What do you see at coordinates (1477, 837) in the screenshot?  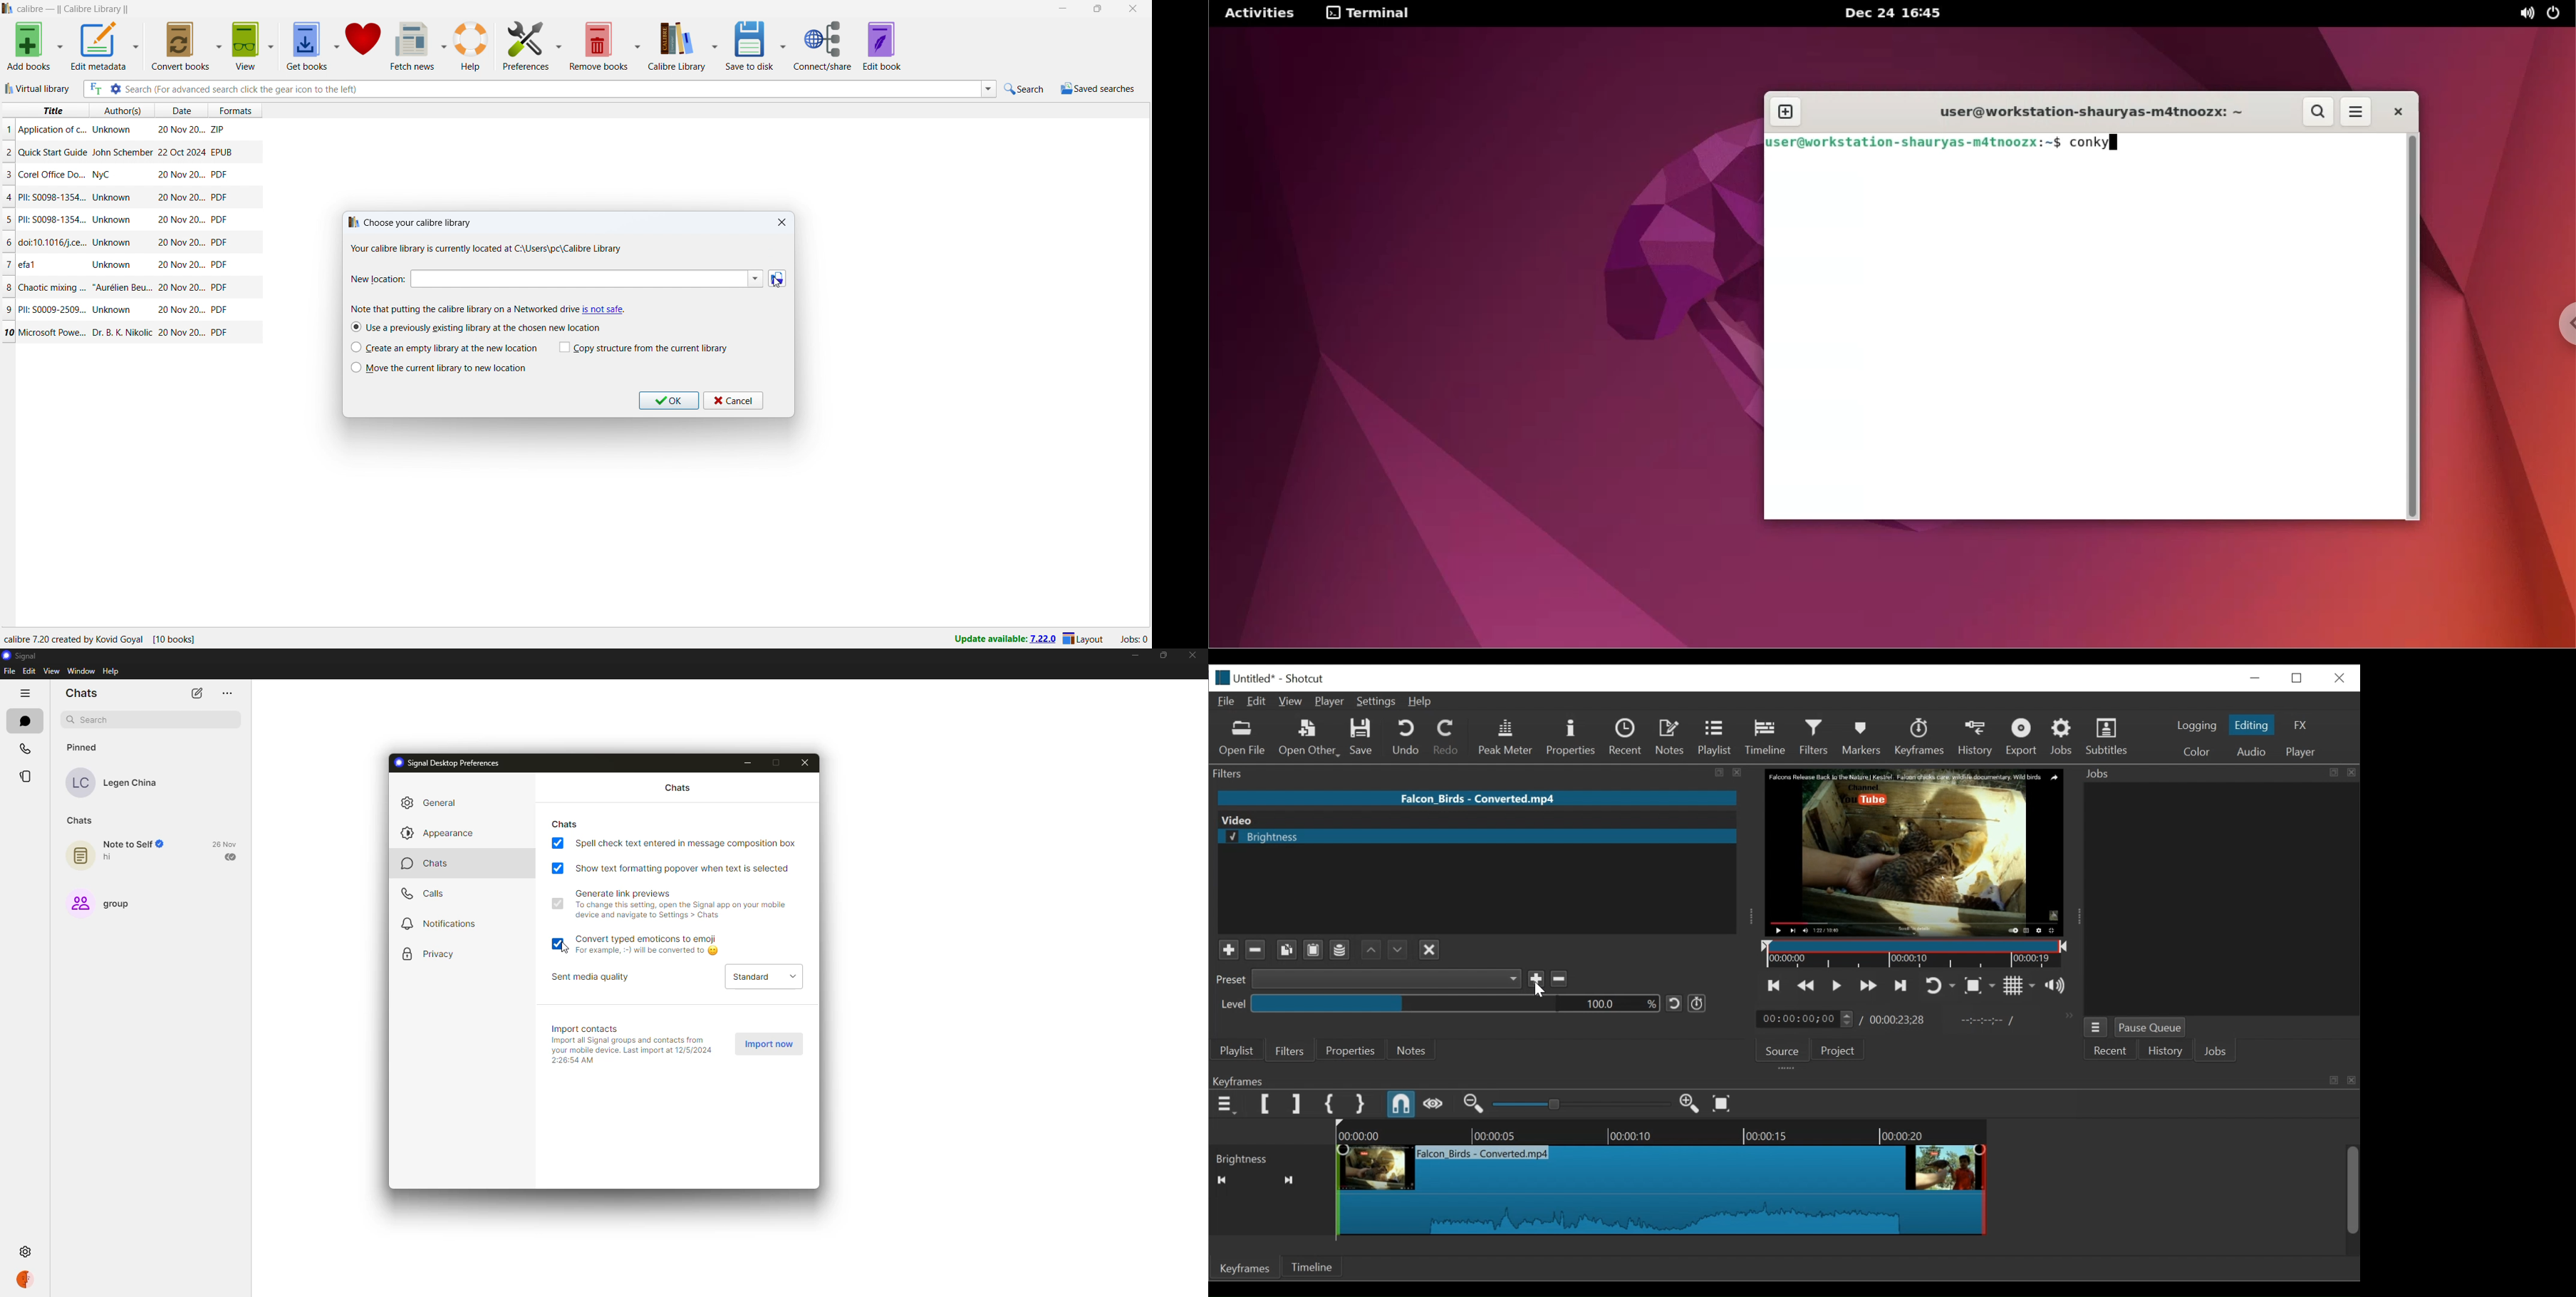 I see `selected brightness` at bounding box center [1477, 837].